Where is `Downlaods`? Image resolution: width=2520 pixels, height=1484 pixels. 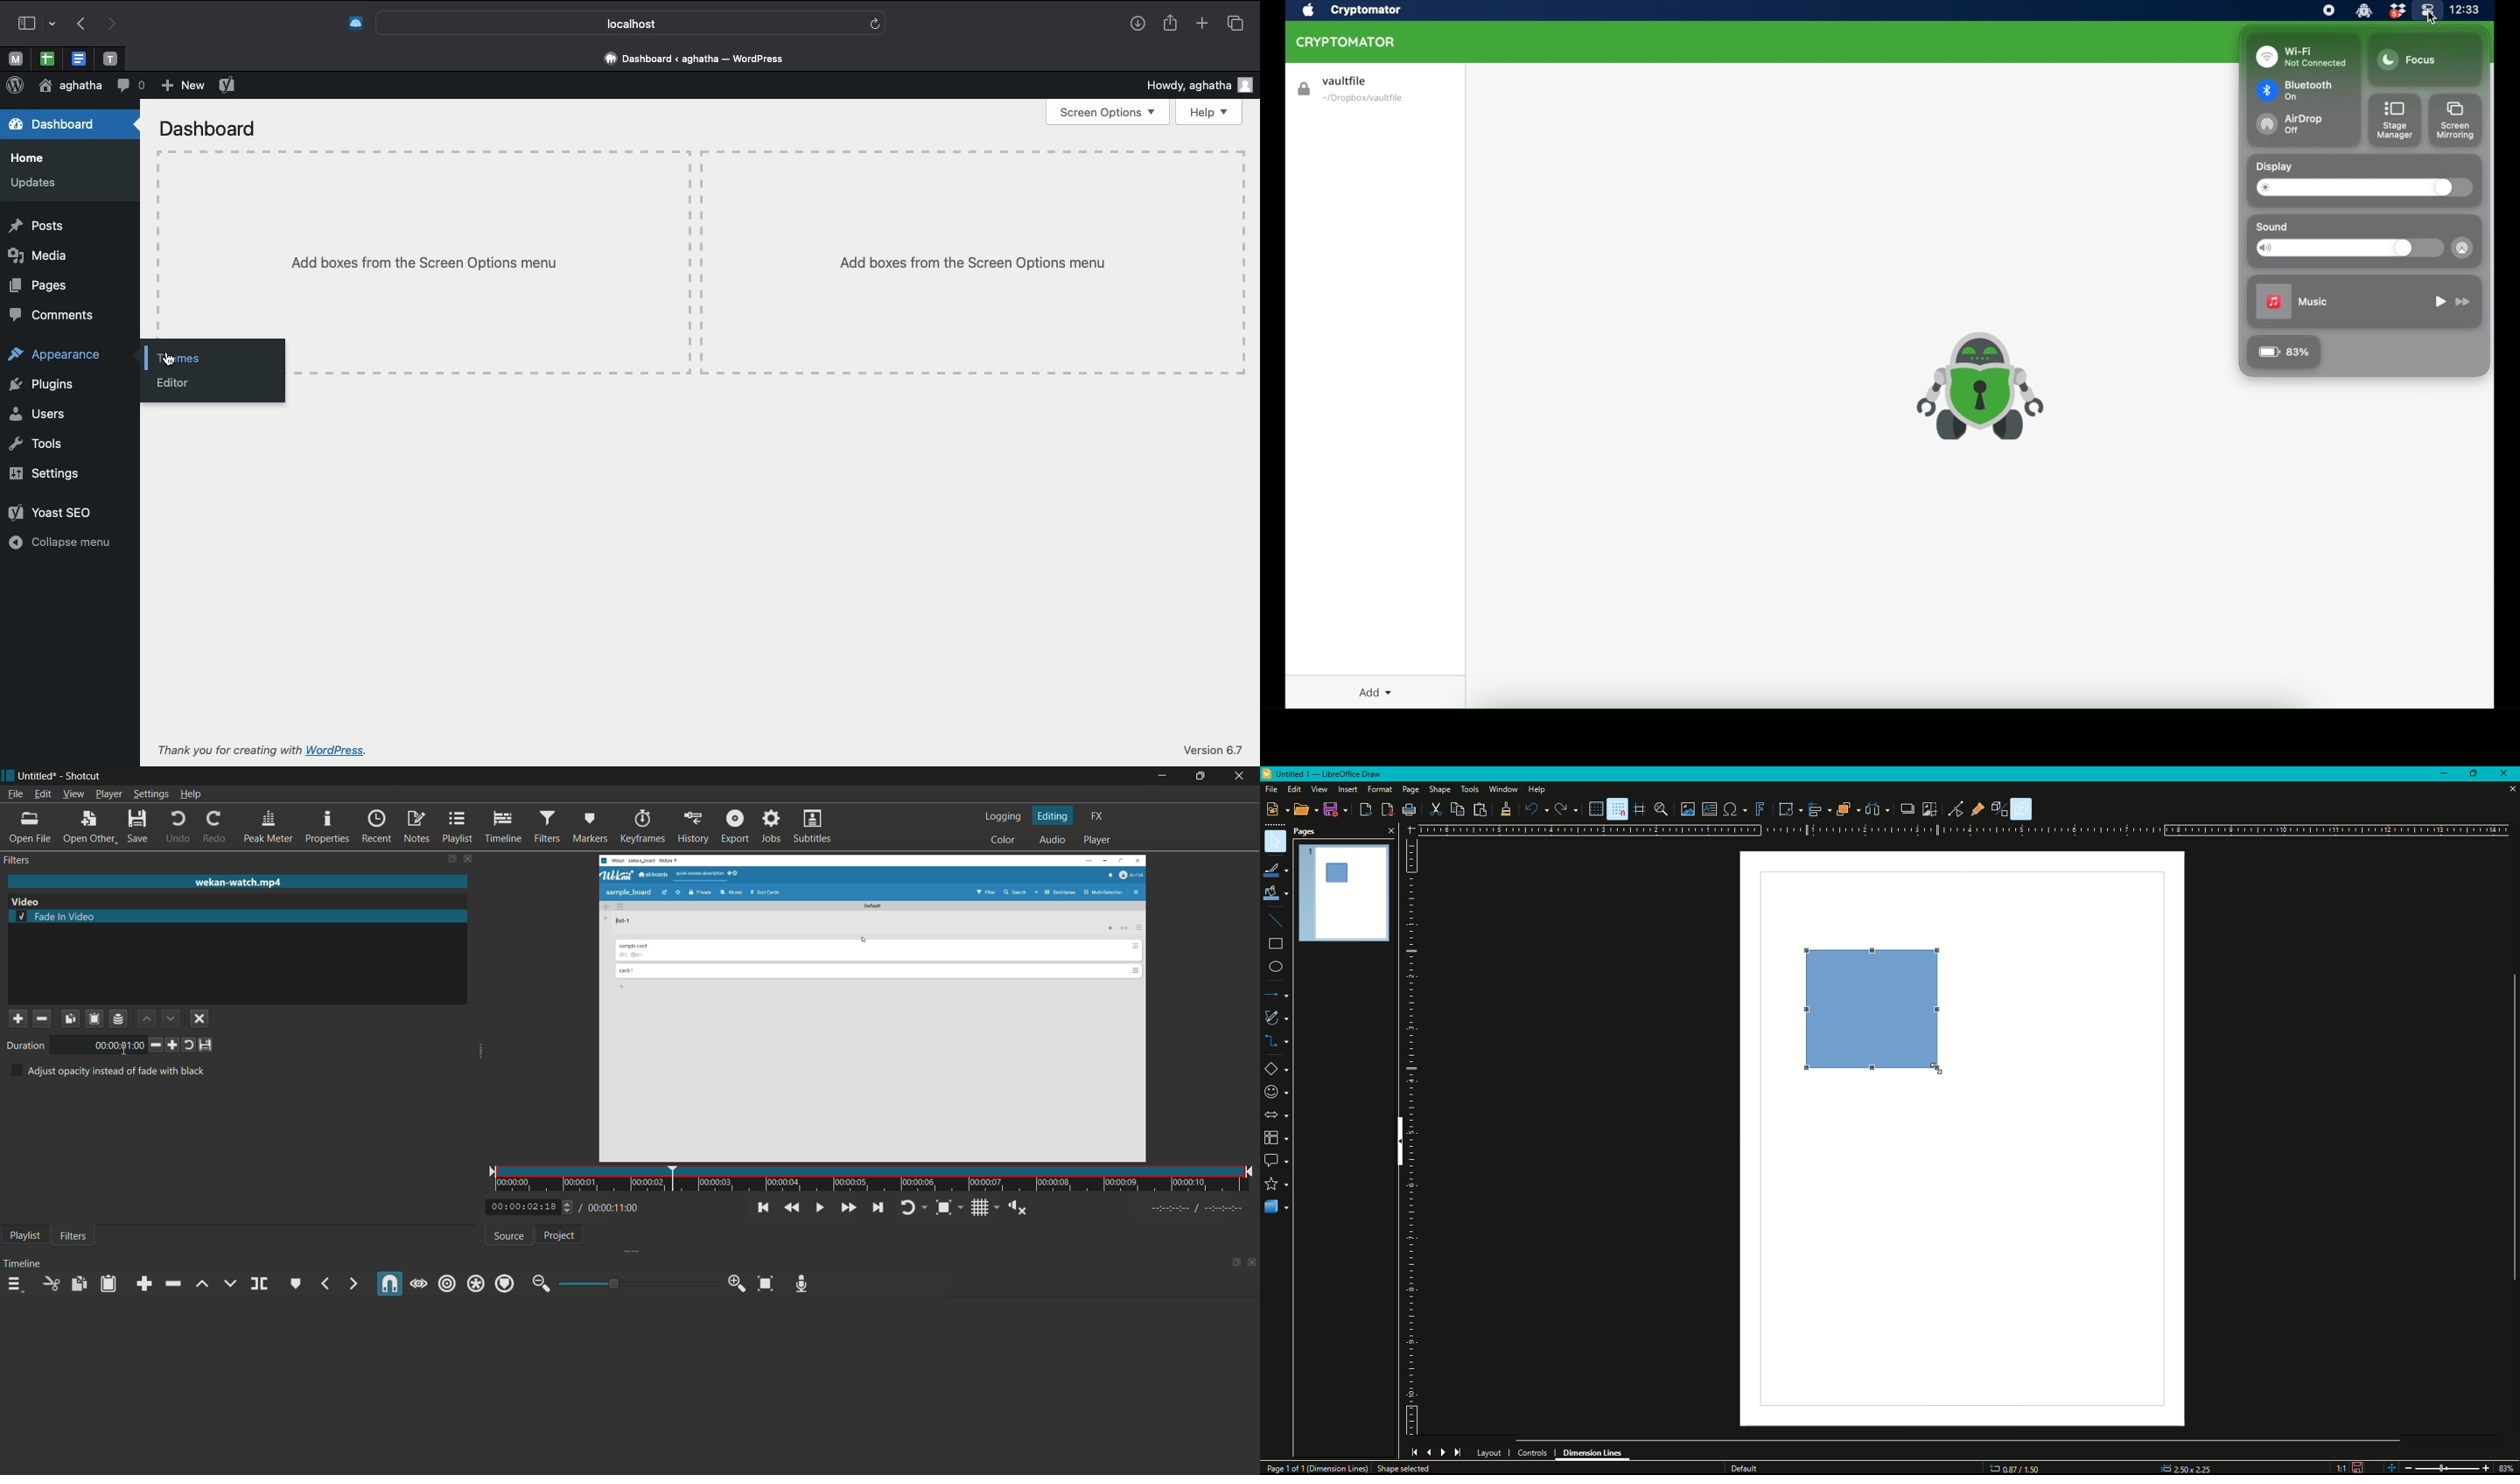
Downlaods is located at coordinates (1138, 25).